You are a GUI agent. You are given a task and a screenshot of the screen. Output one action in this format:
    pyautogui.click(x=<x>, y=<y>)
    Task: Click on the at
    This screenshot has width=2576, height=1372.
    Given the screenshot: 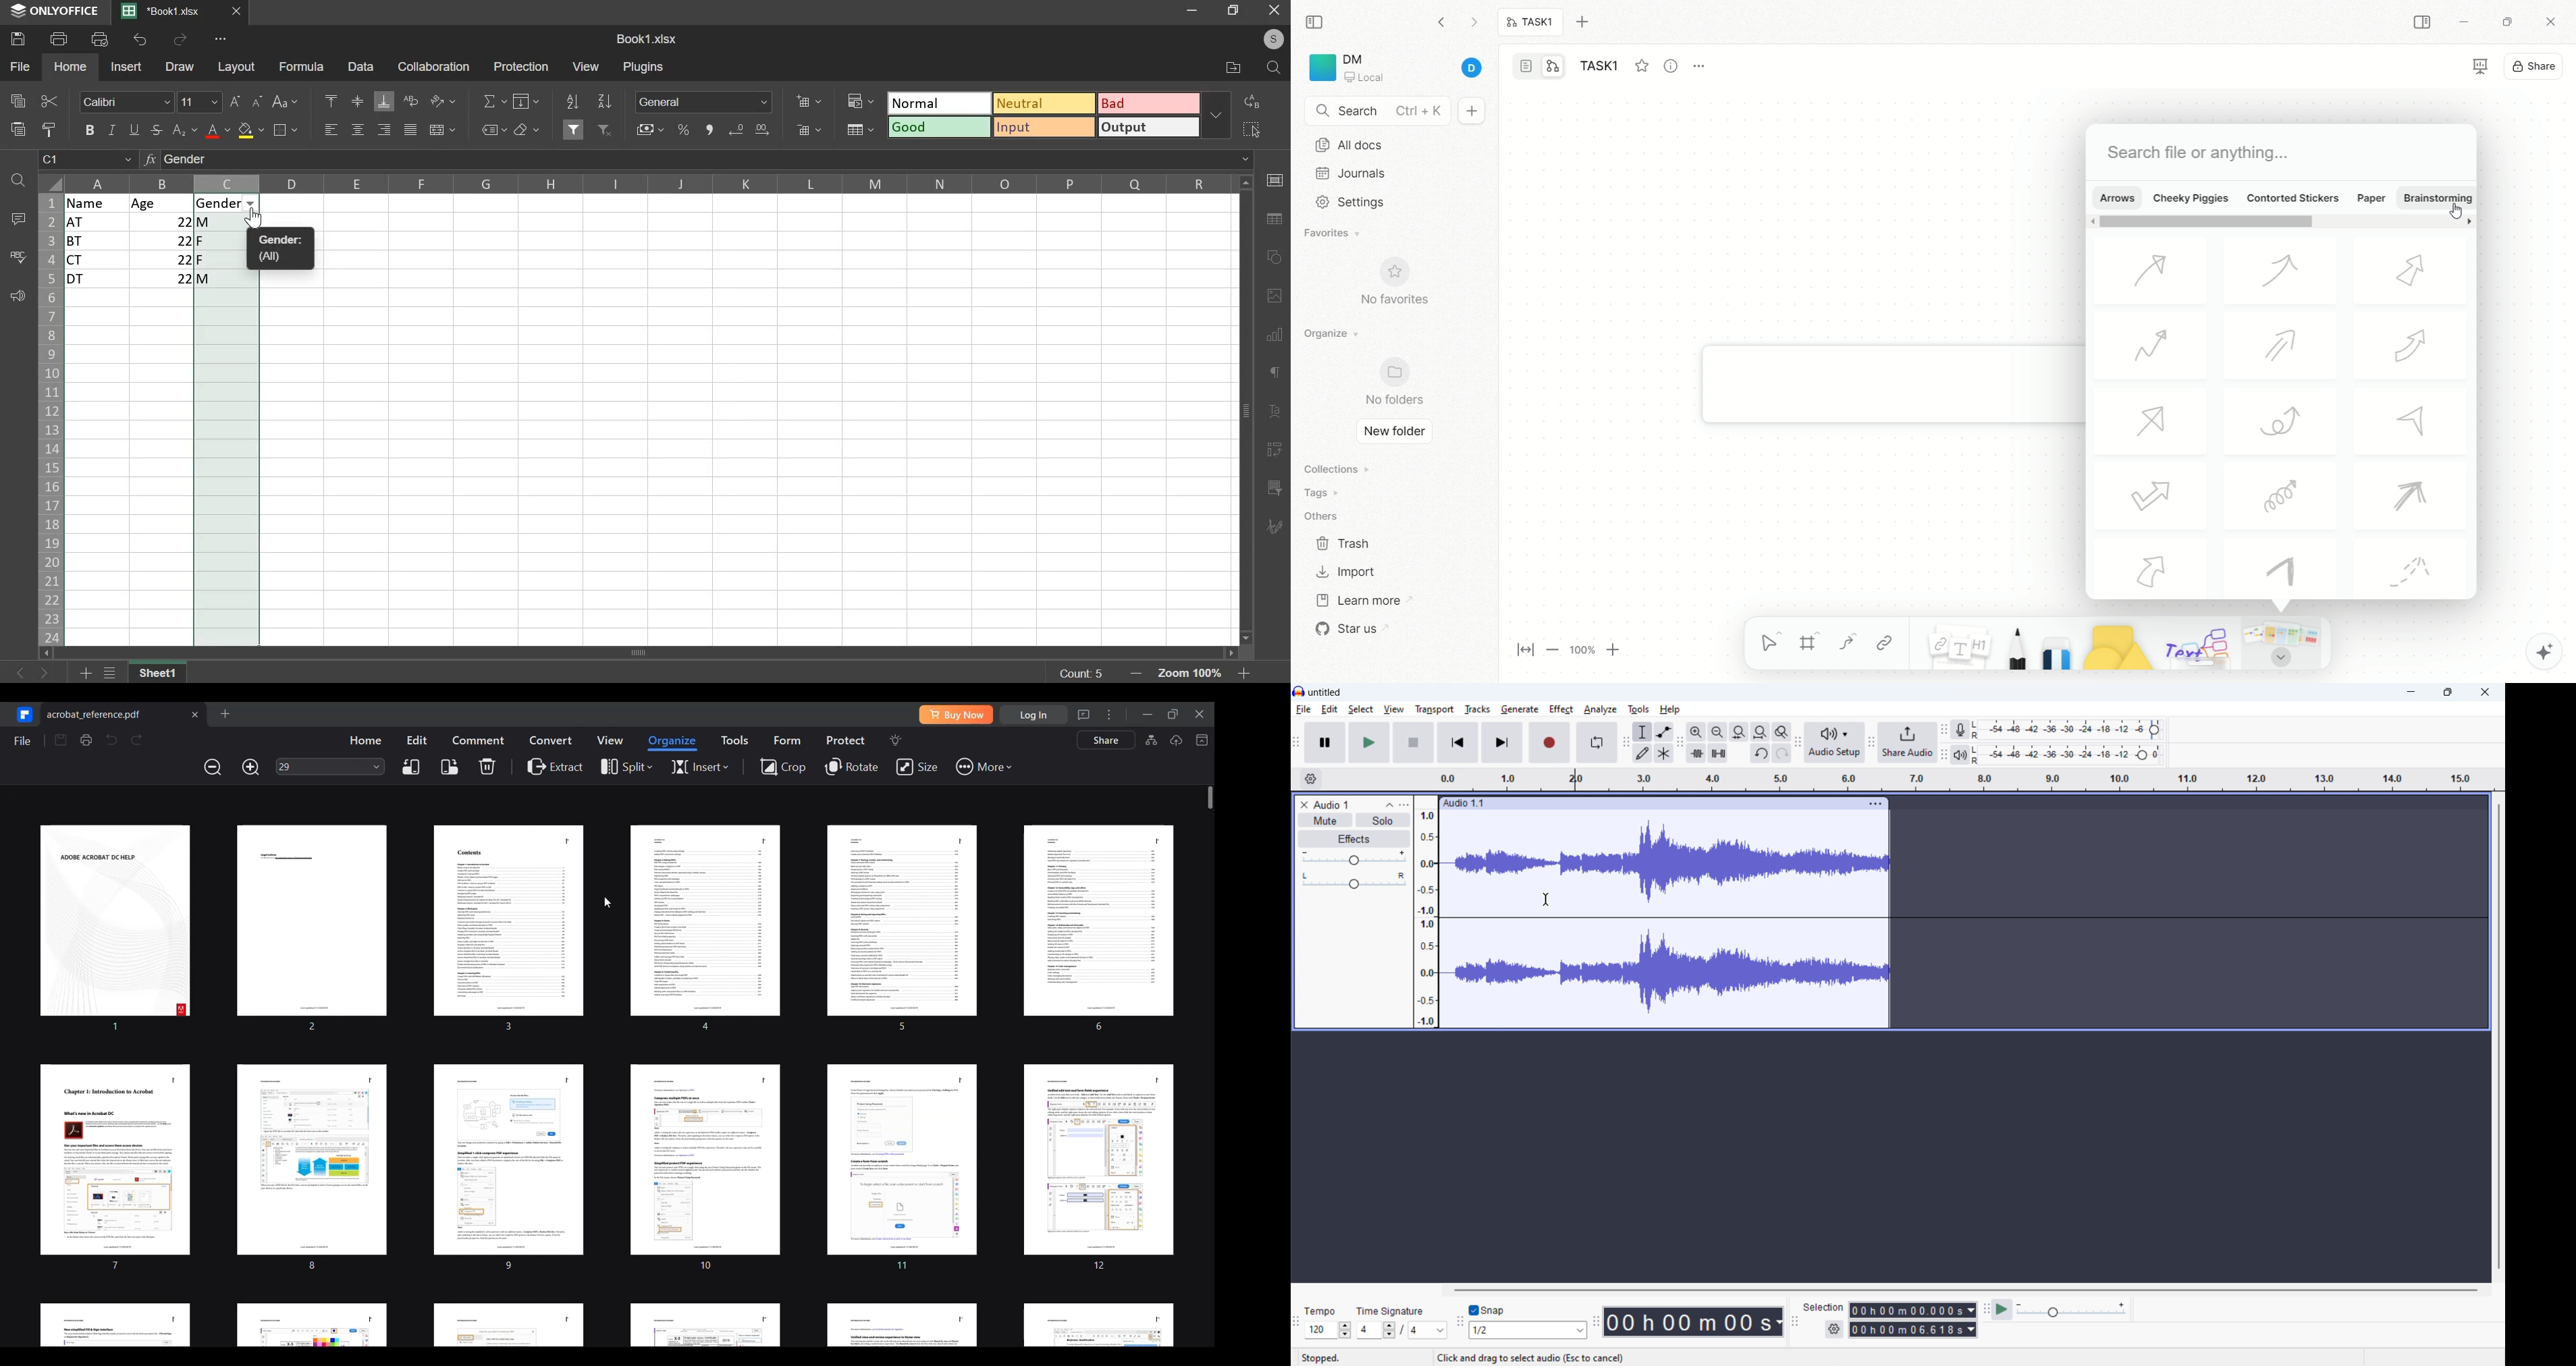 What is the action you would take?
    pyautogui.click(x=97, y=222)
    